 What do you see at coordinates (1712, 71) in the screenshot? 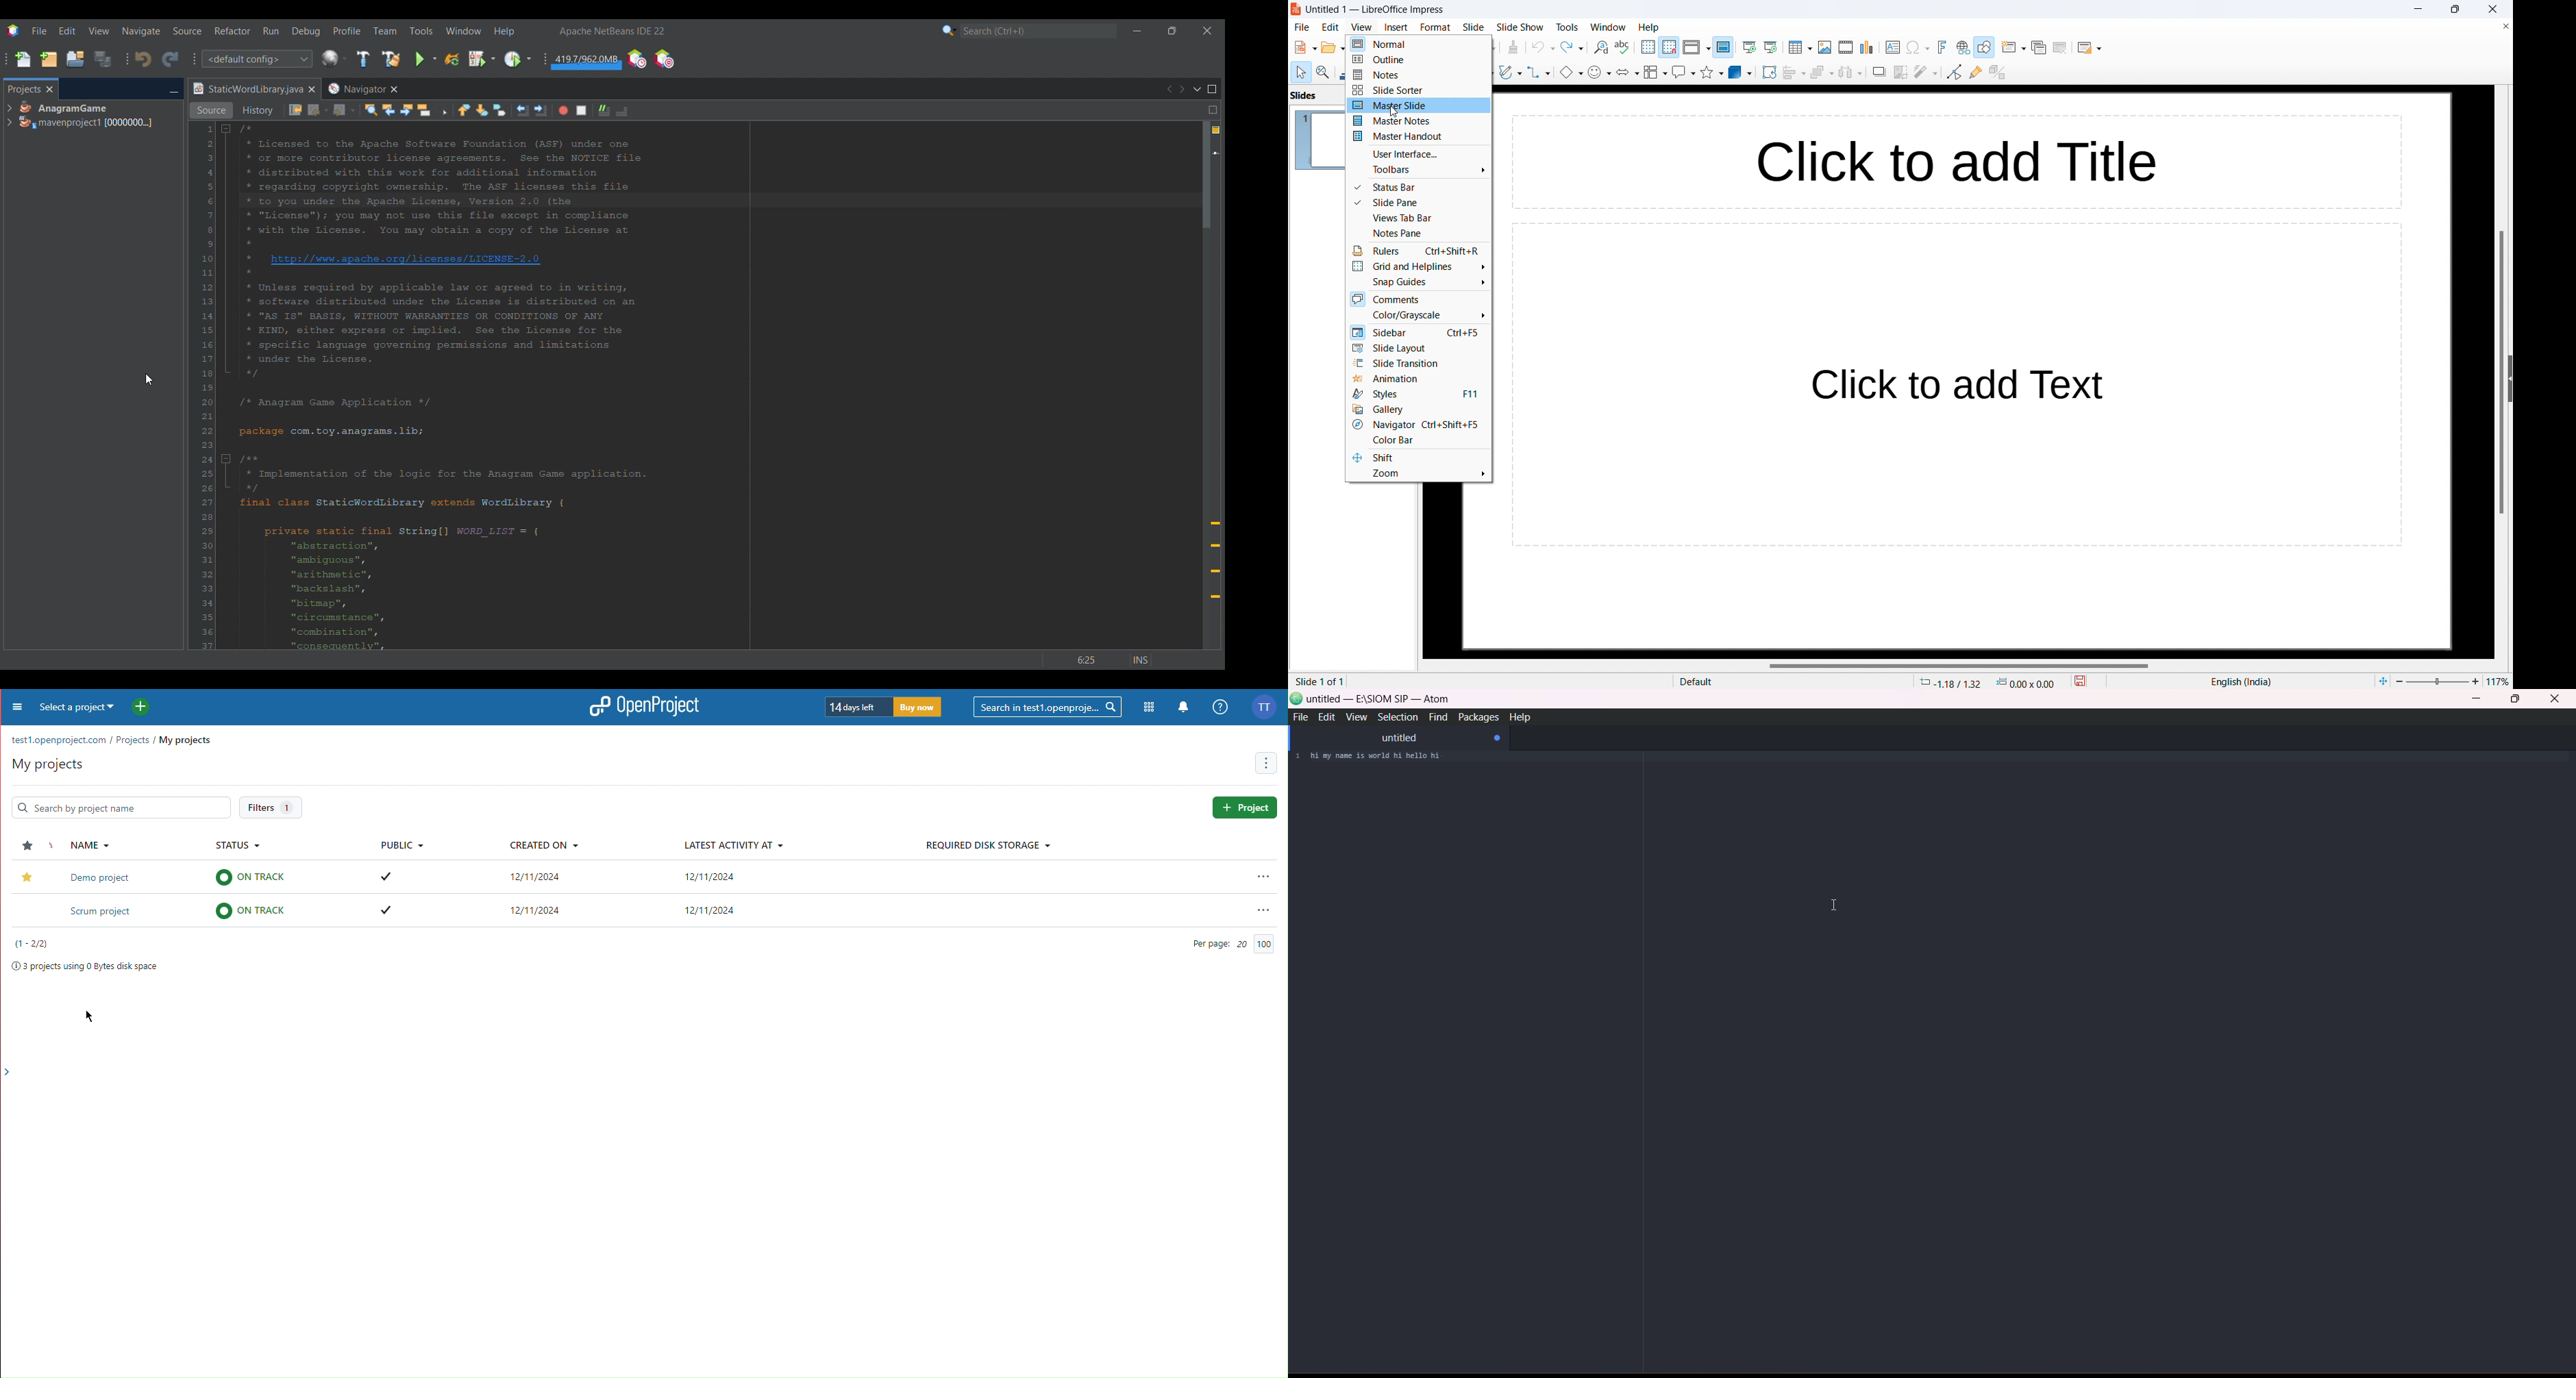
I see `stars and banners` at bounding box center [1712, 71].